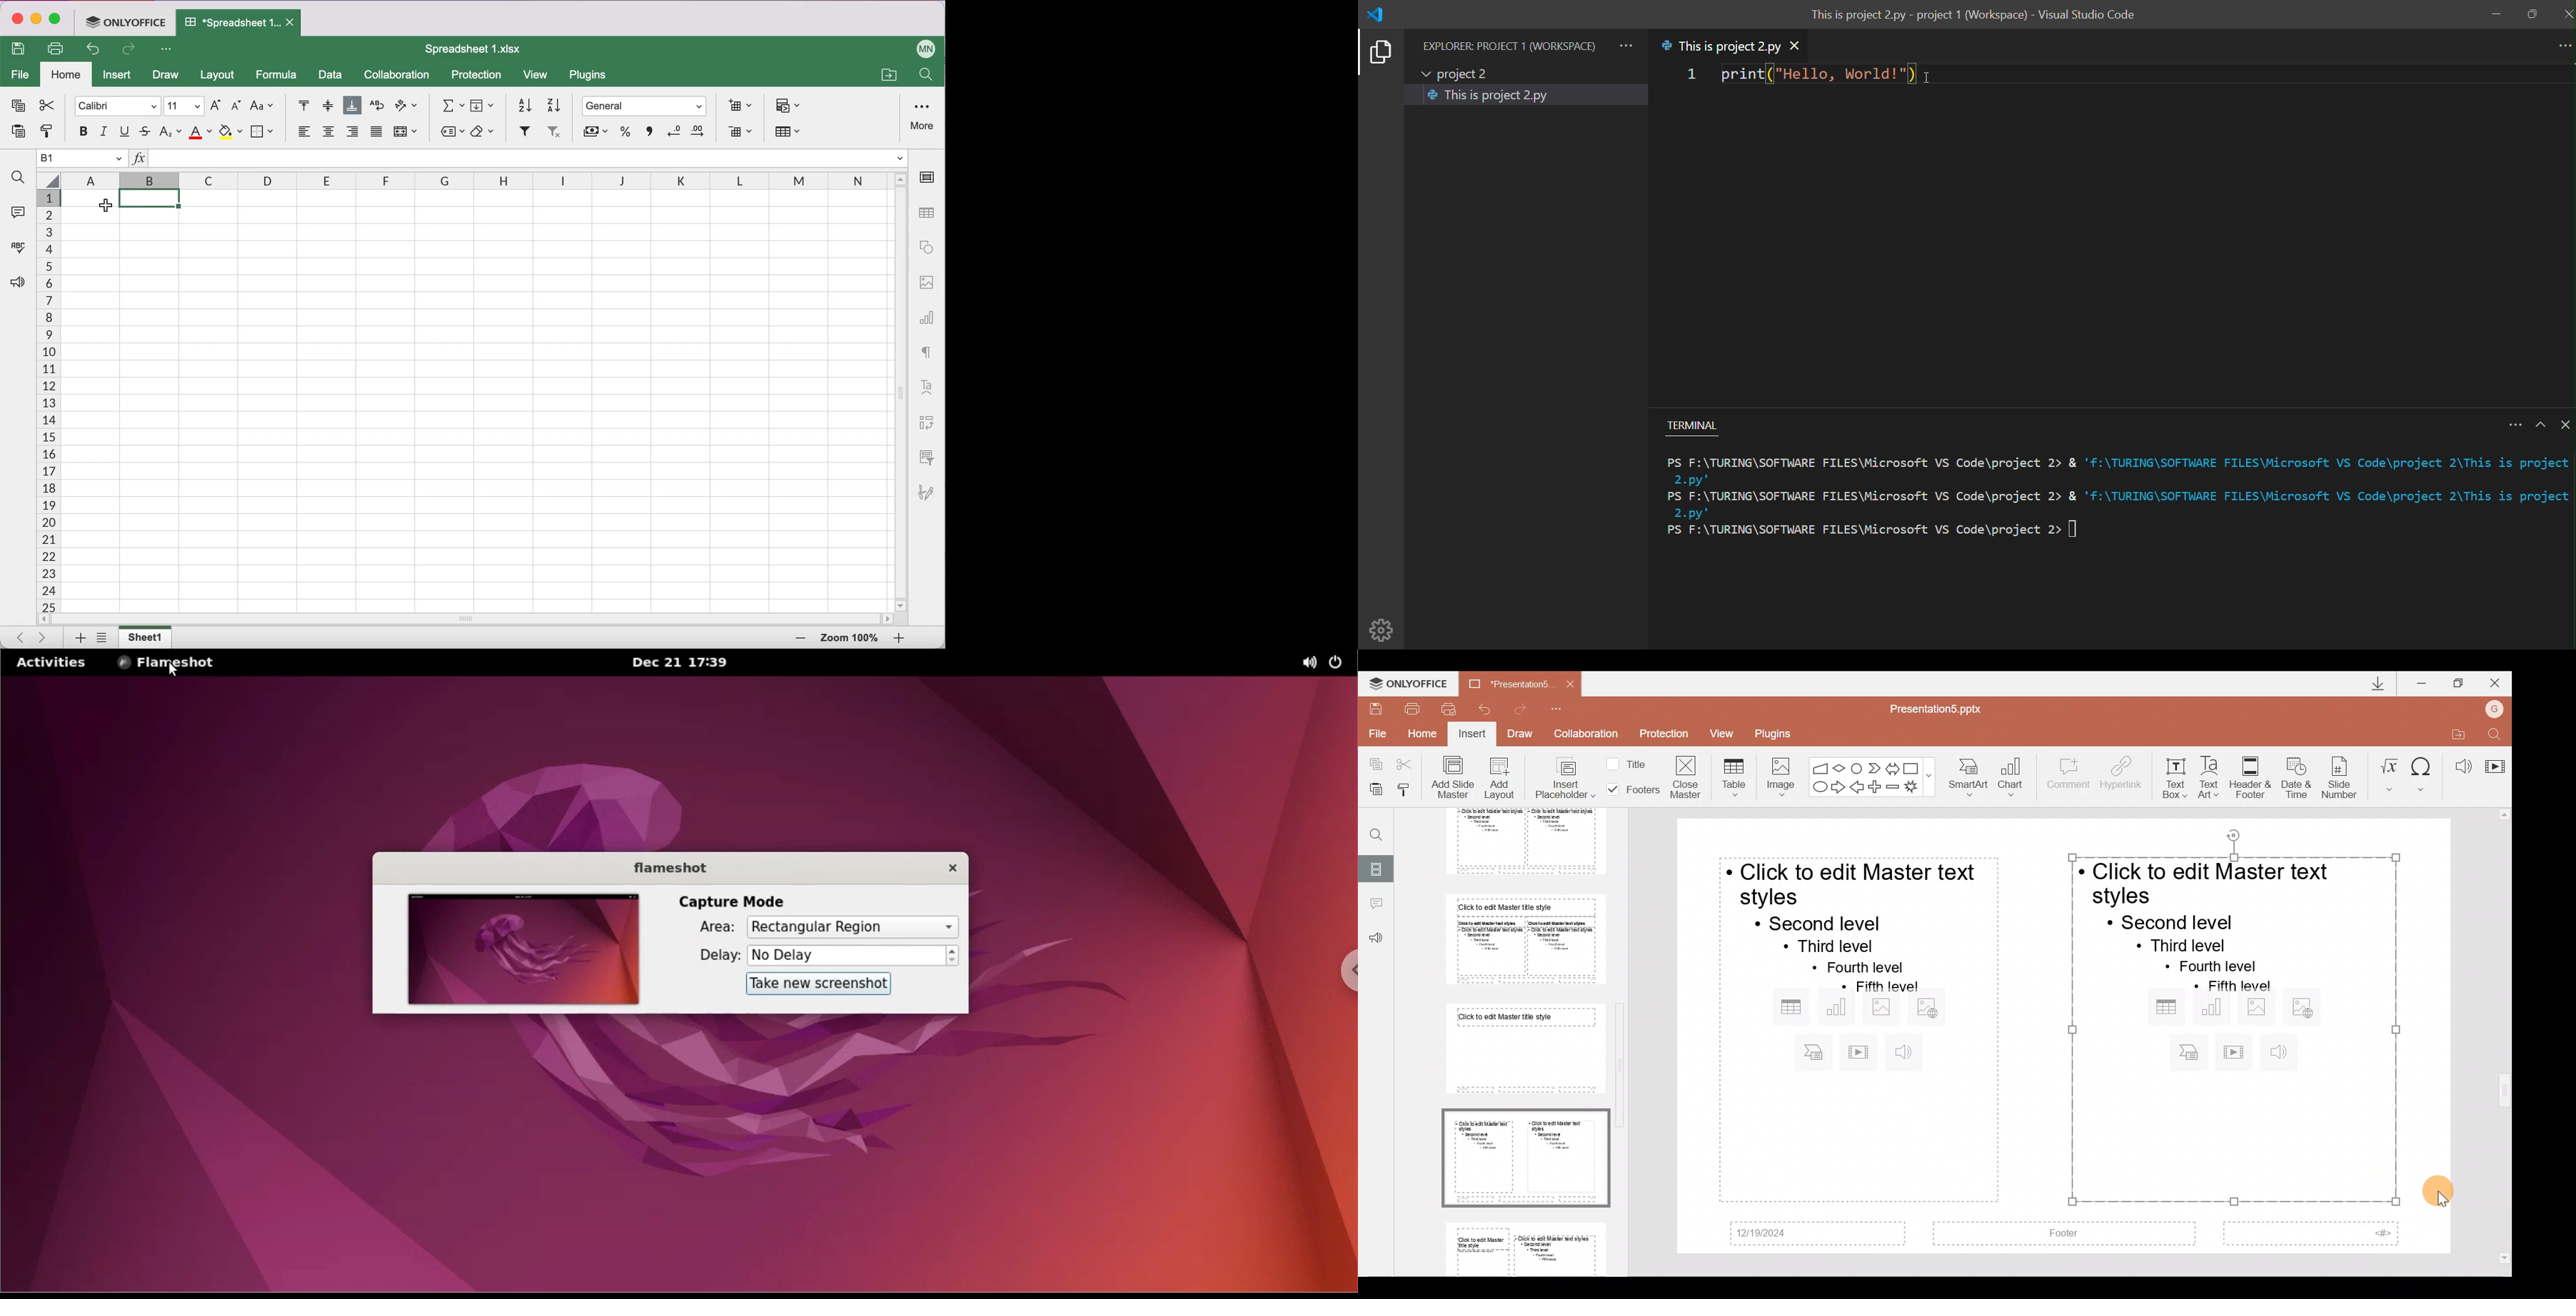 This screenshot has height=1316, width=2576. What do you see at coordinates (407, 134) in the screenshot?
I see `merge and center` at bounding box center [407, 134].